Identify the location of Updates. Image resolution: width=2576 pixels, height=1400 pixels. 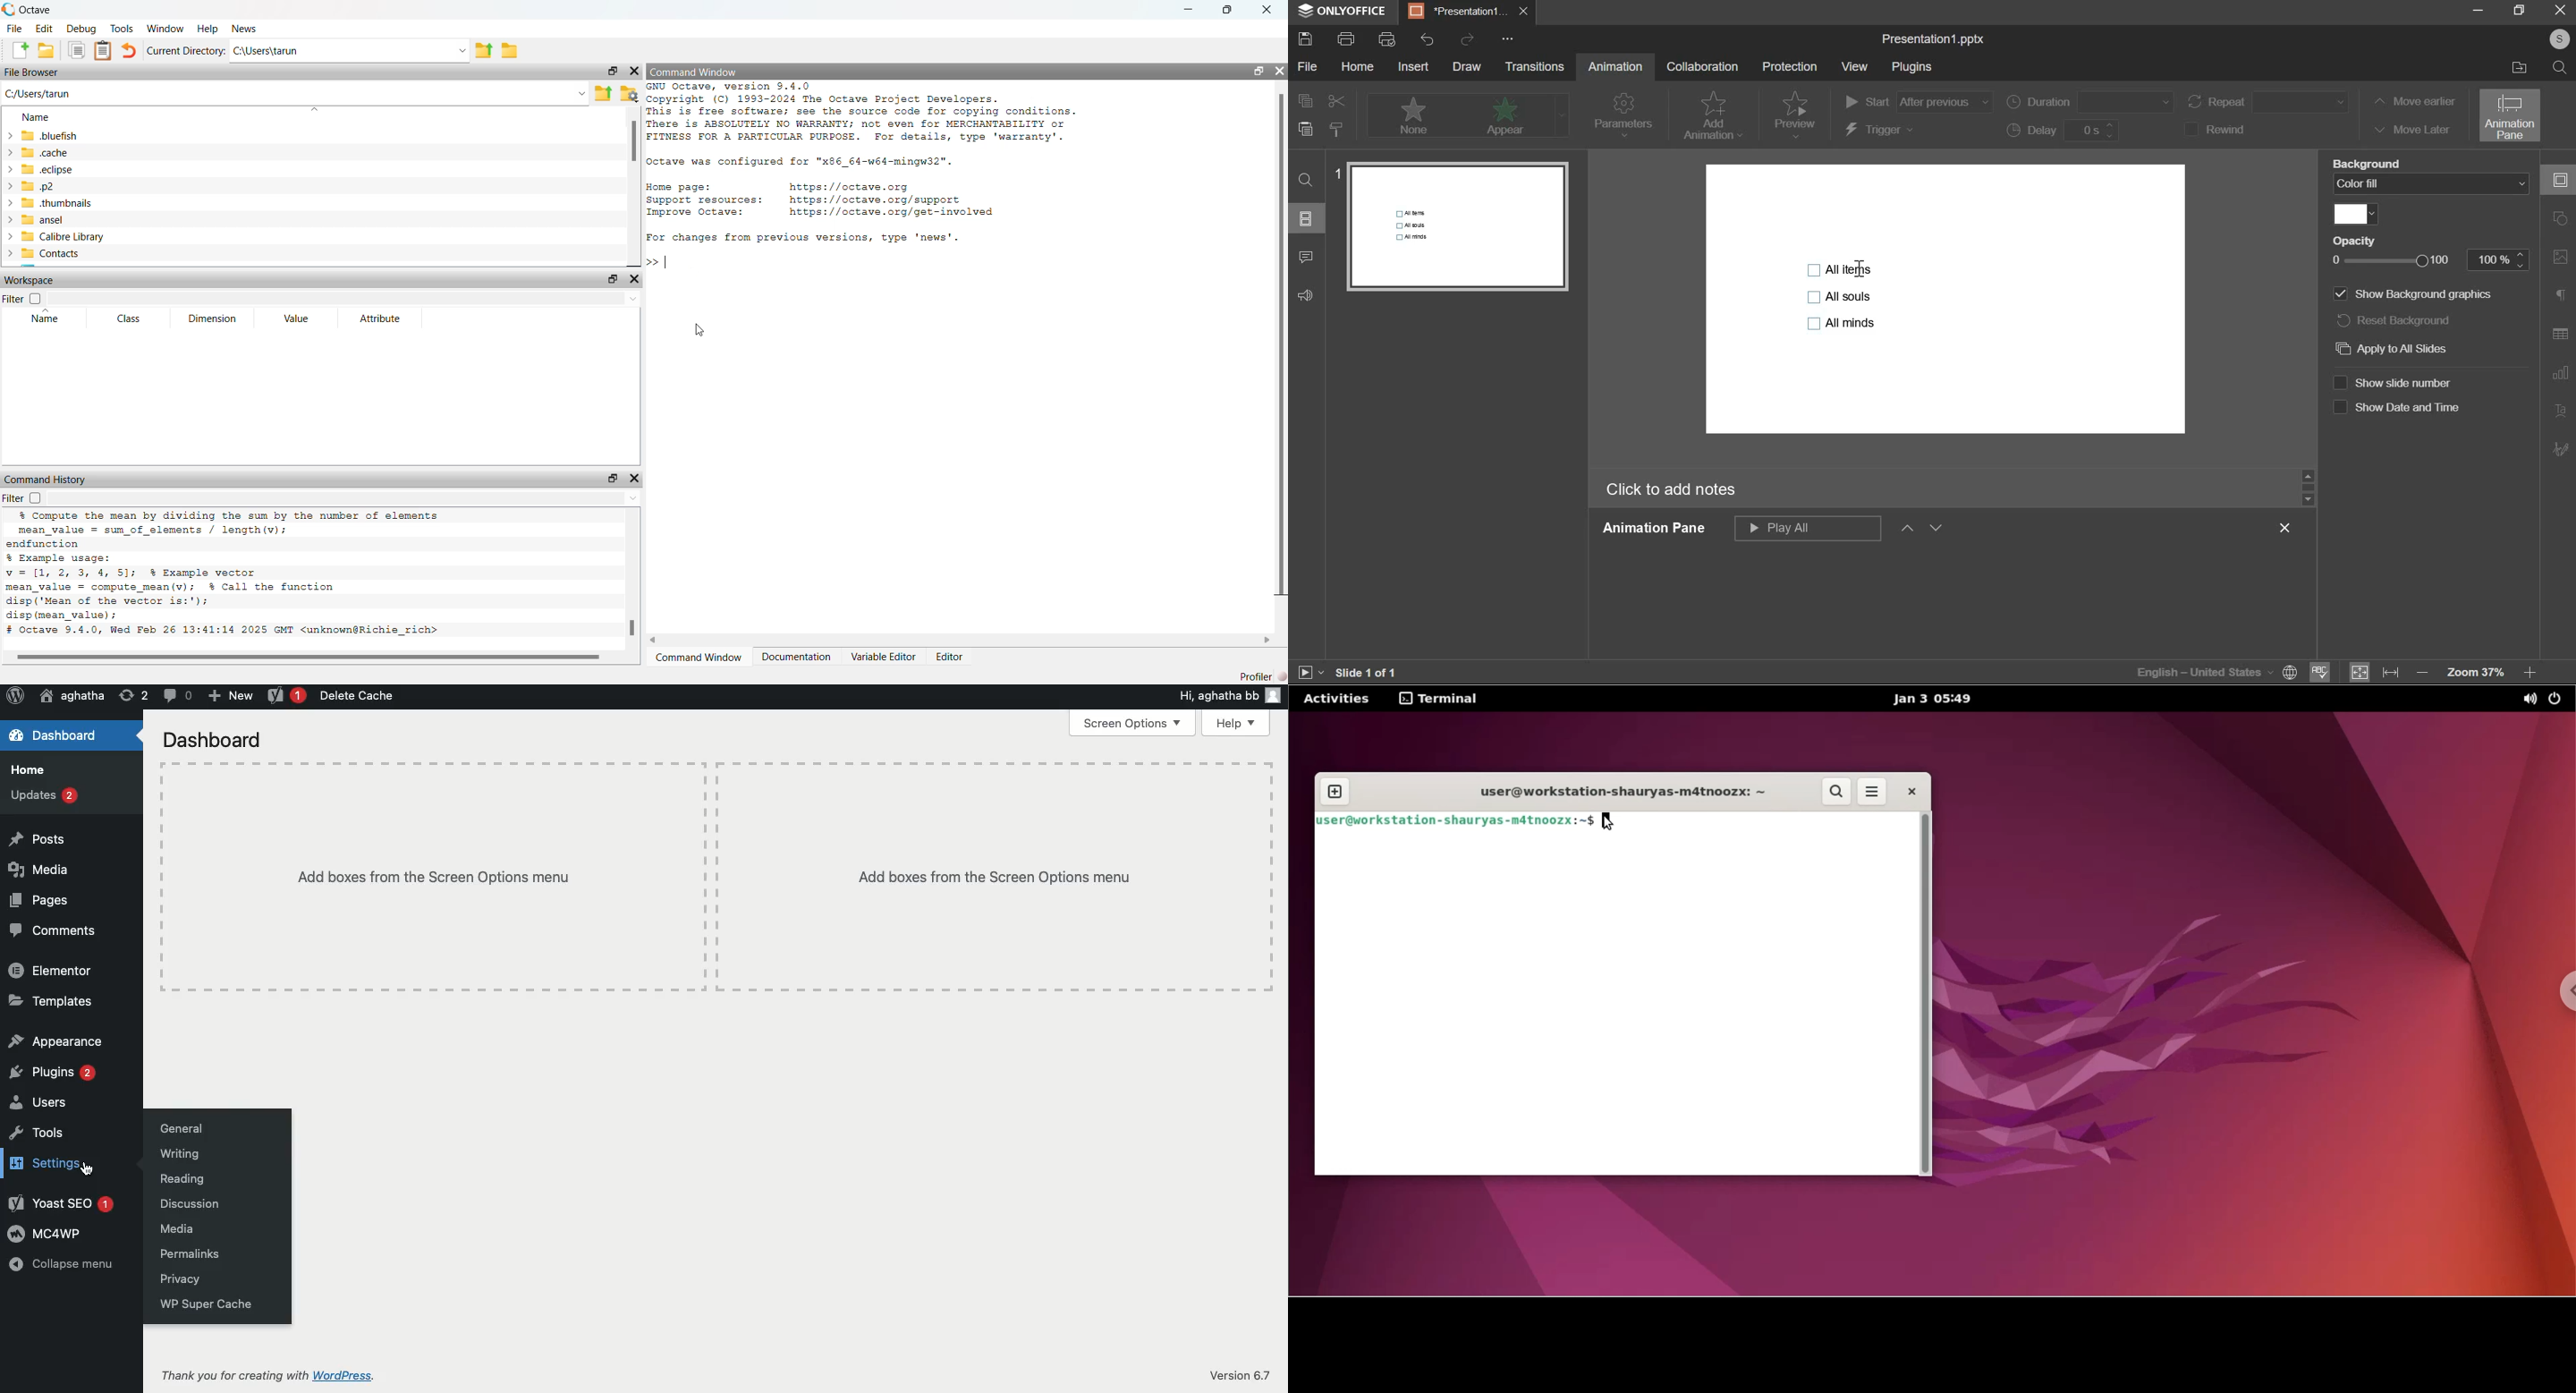
(47, 798).